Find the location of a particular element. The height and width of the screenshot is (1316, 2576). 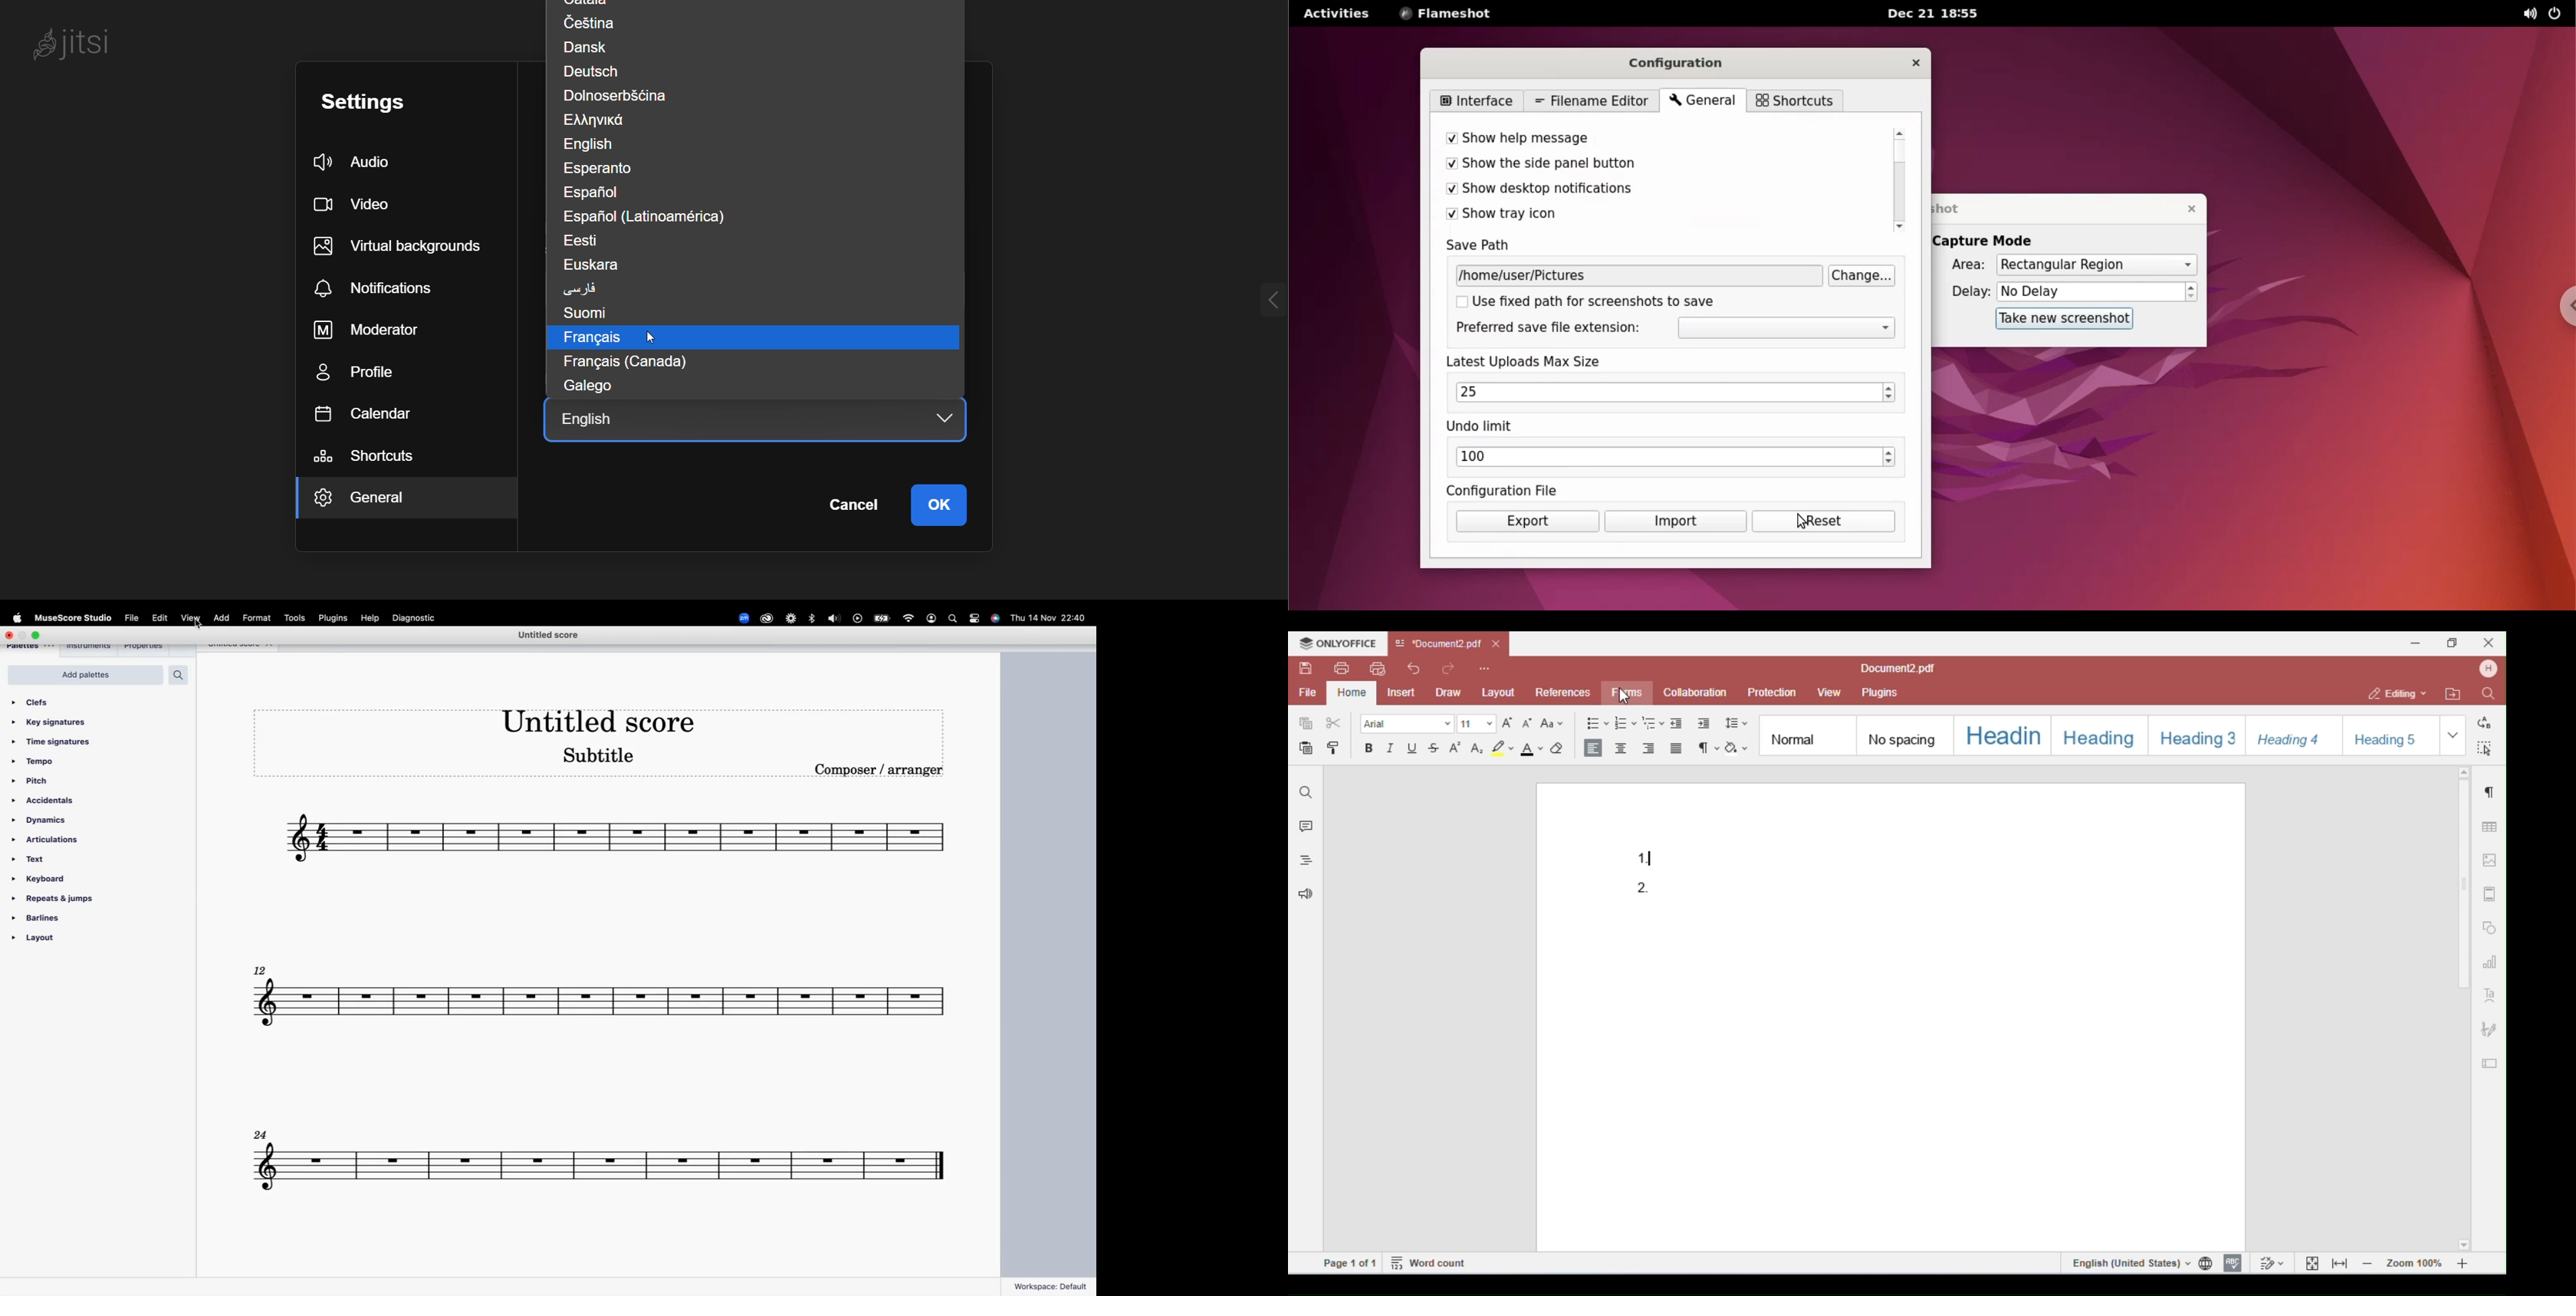

instruments is located at coordinates (91, 648).